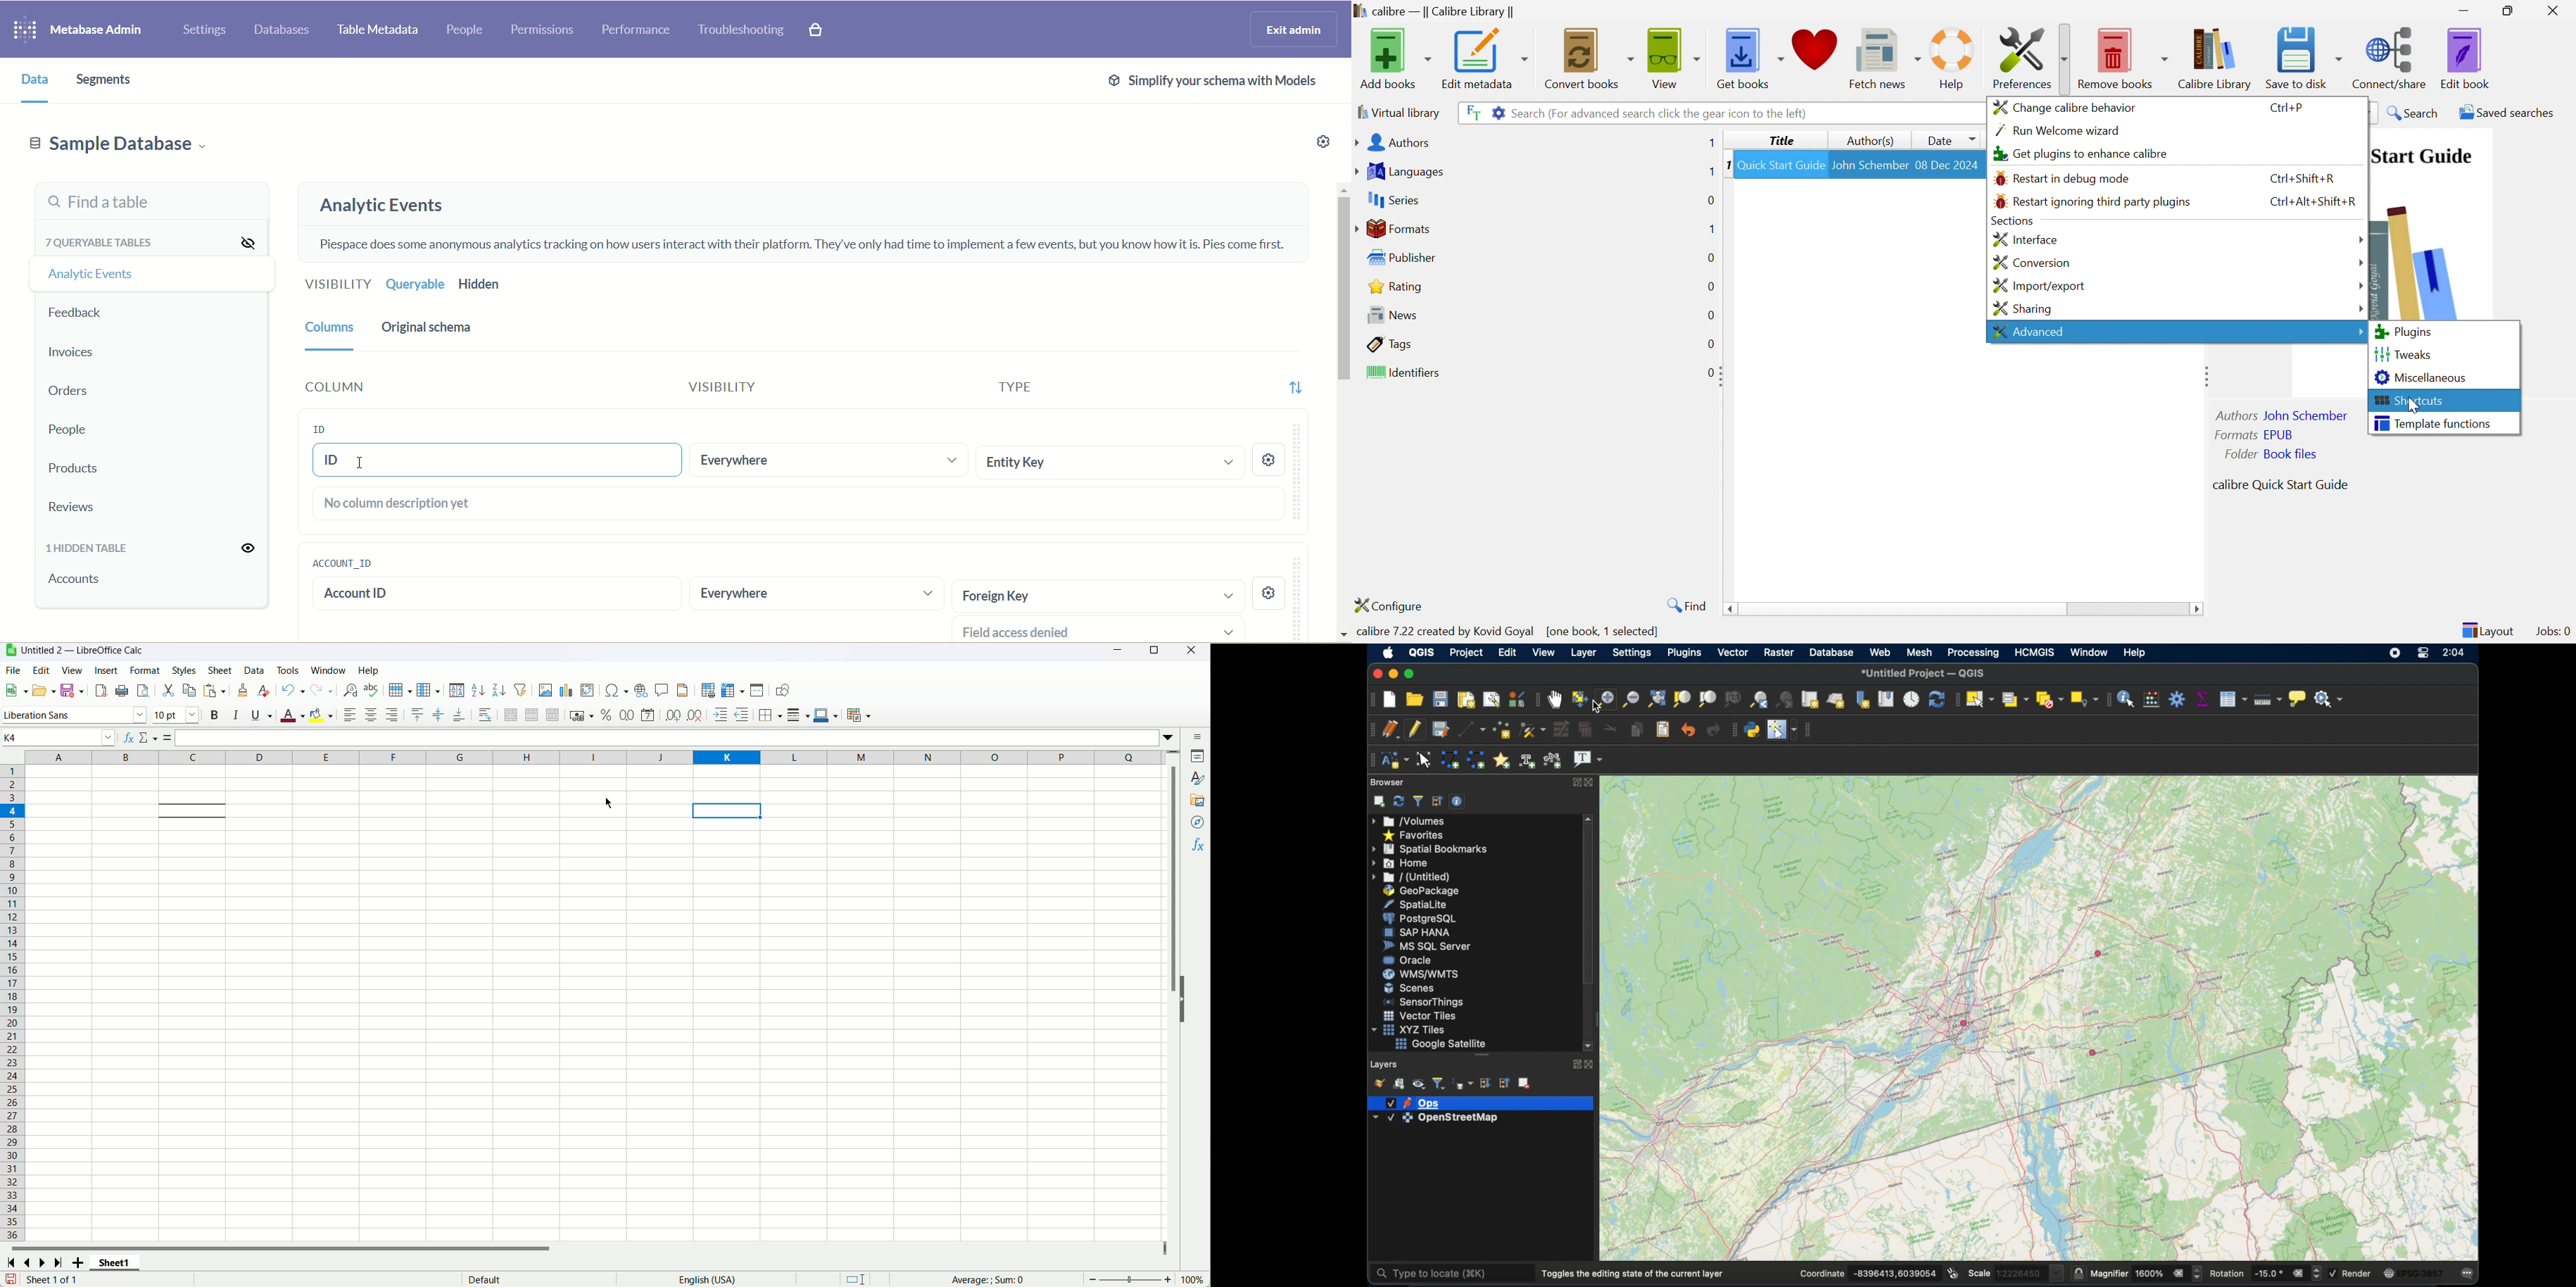 Image resolution: width=2576 pixels, height=1288 pixels. I want to click on Sort, so click(457, 690).